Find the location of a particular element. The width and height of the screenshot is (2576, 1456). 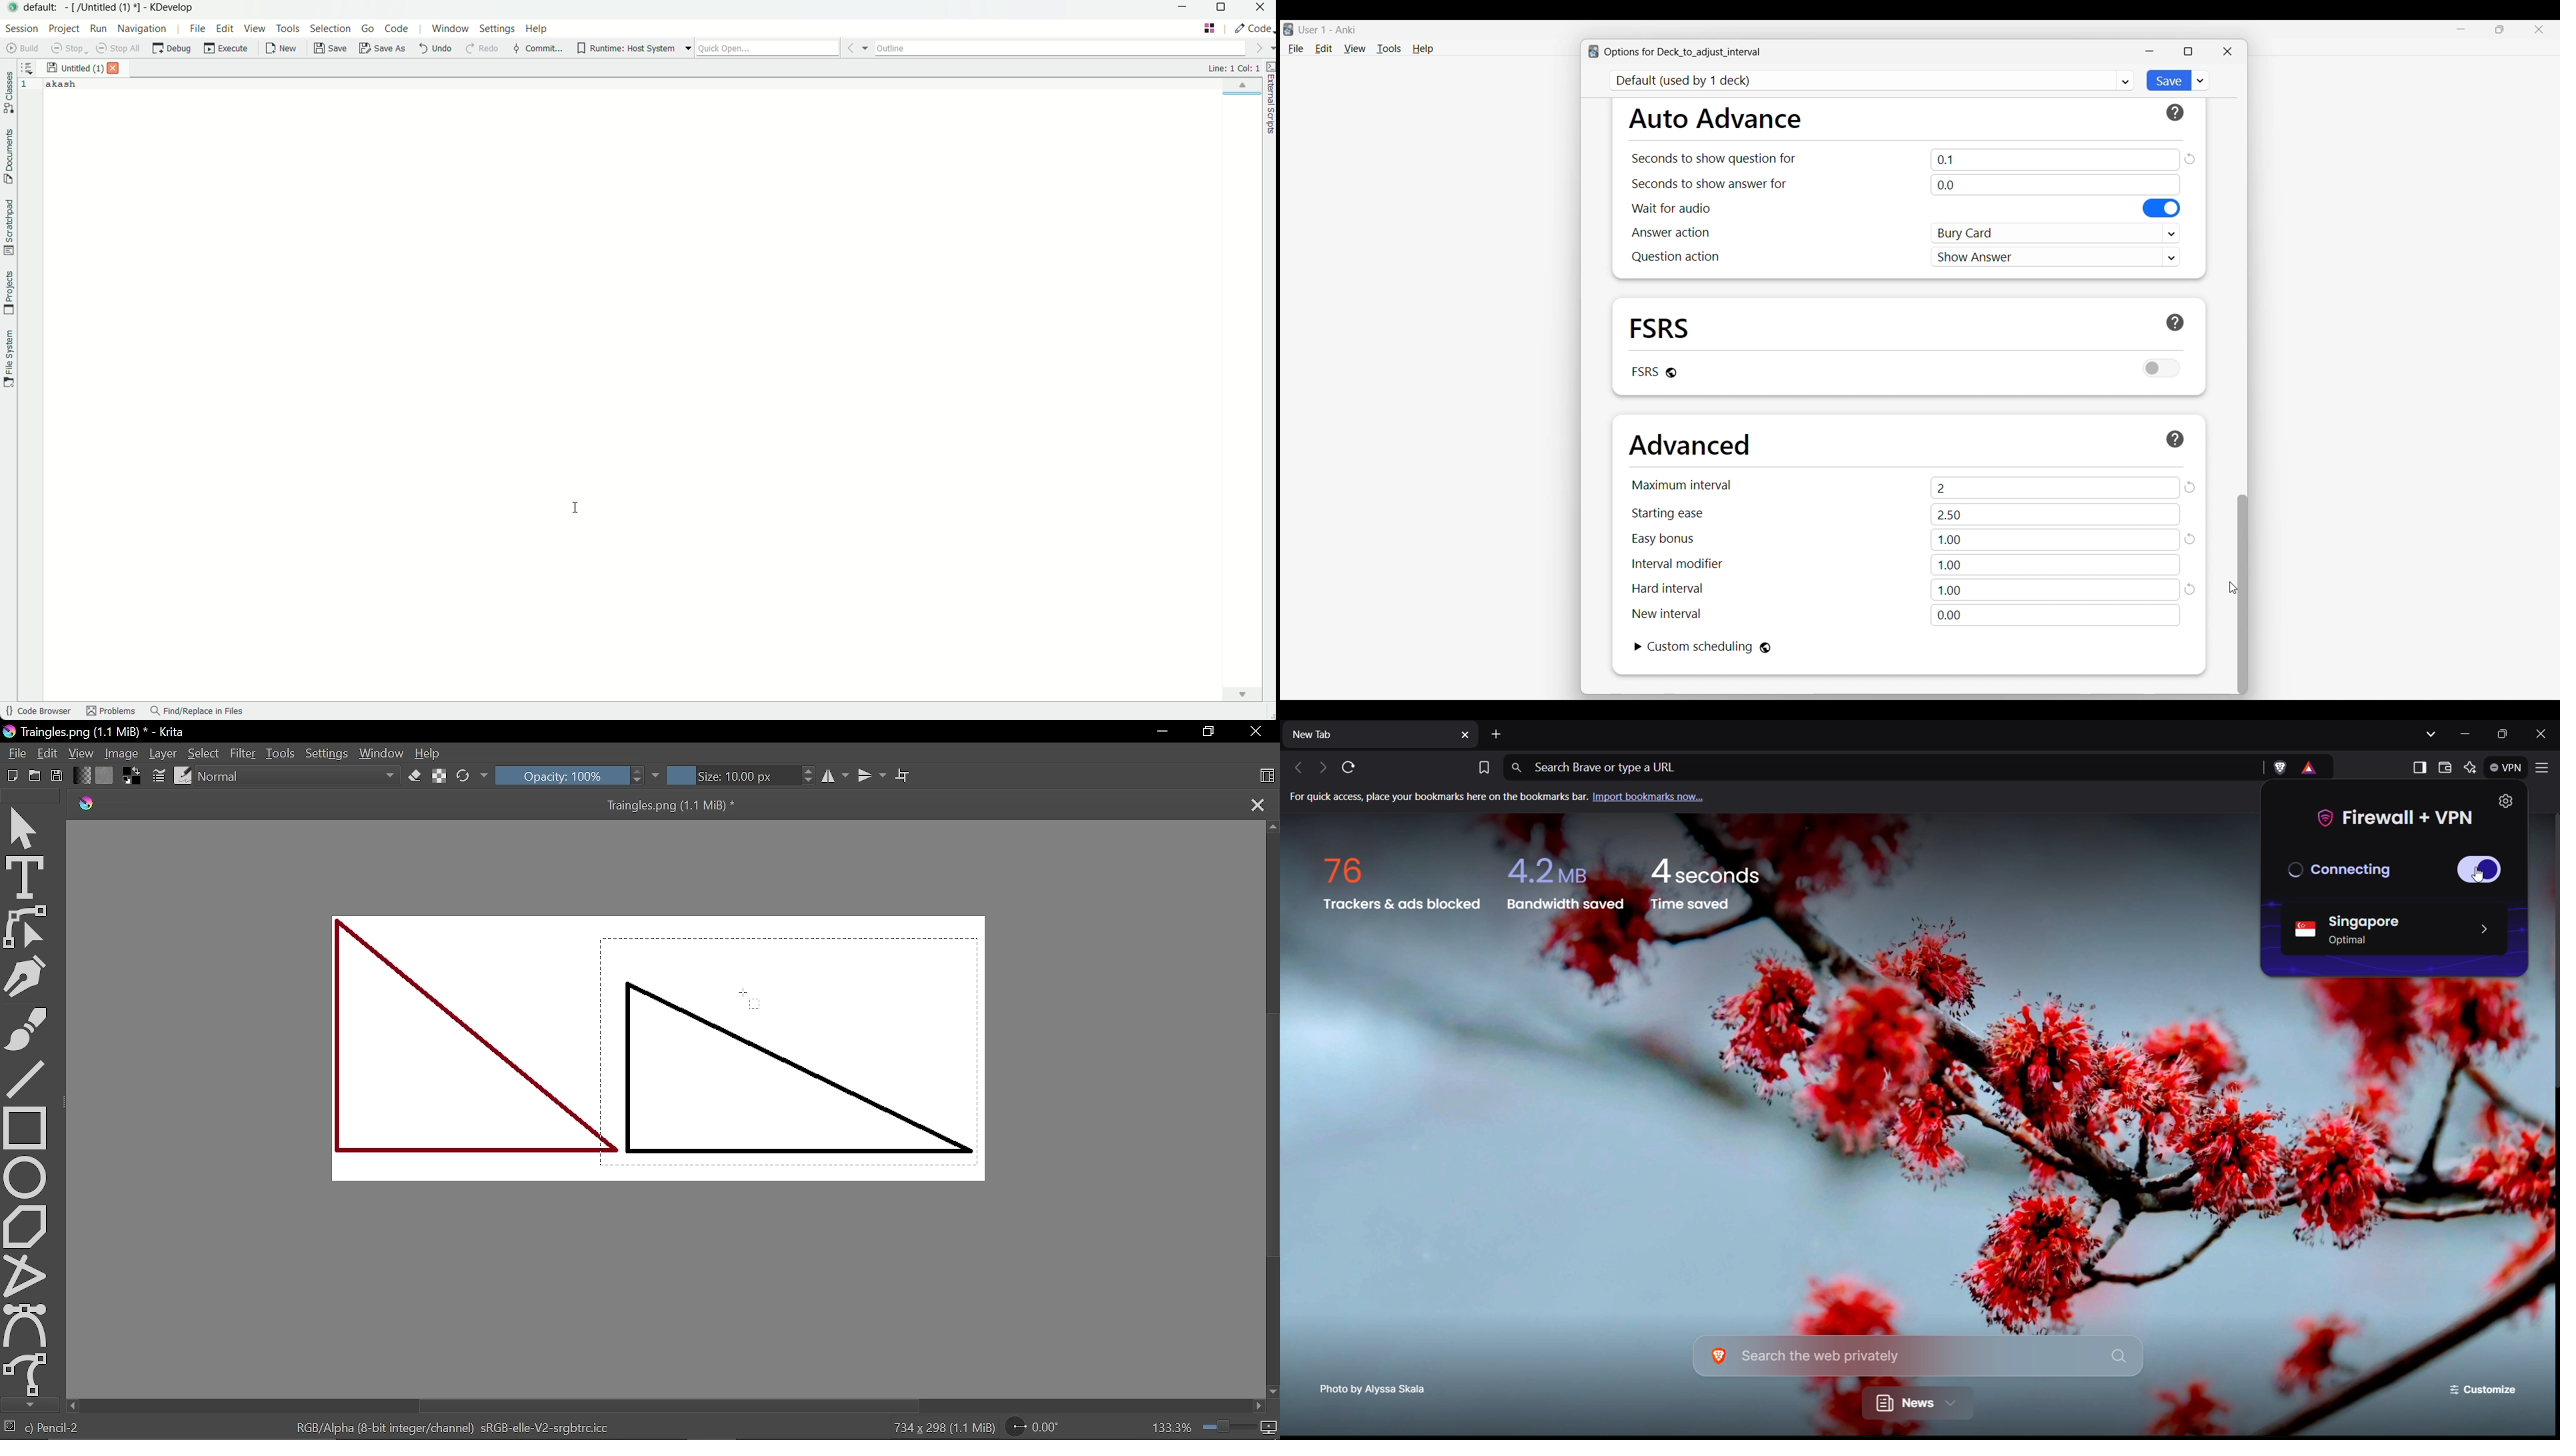

Toggle to wait for audio is located at coordinates (2162, 208).